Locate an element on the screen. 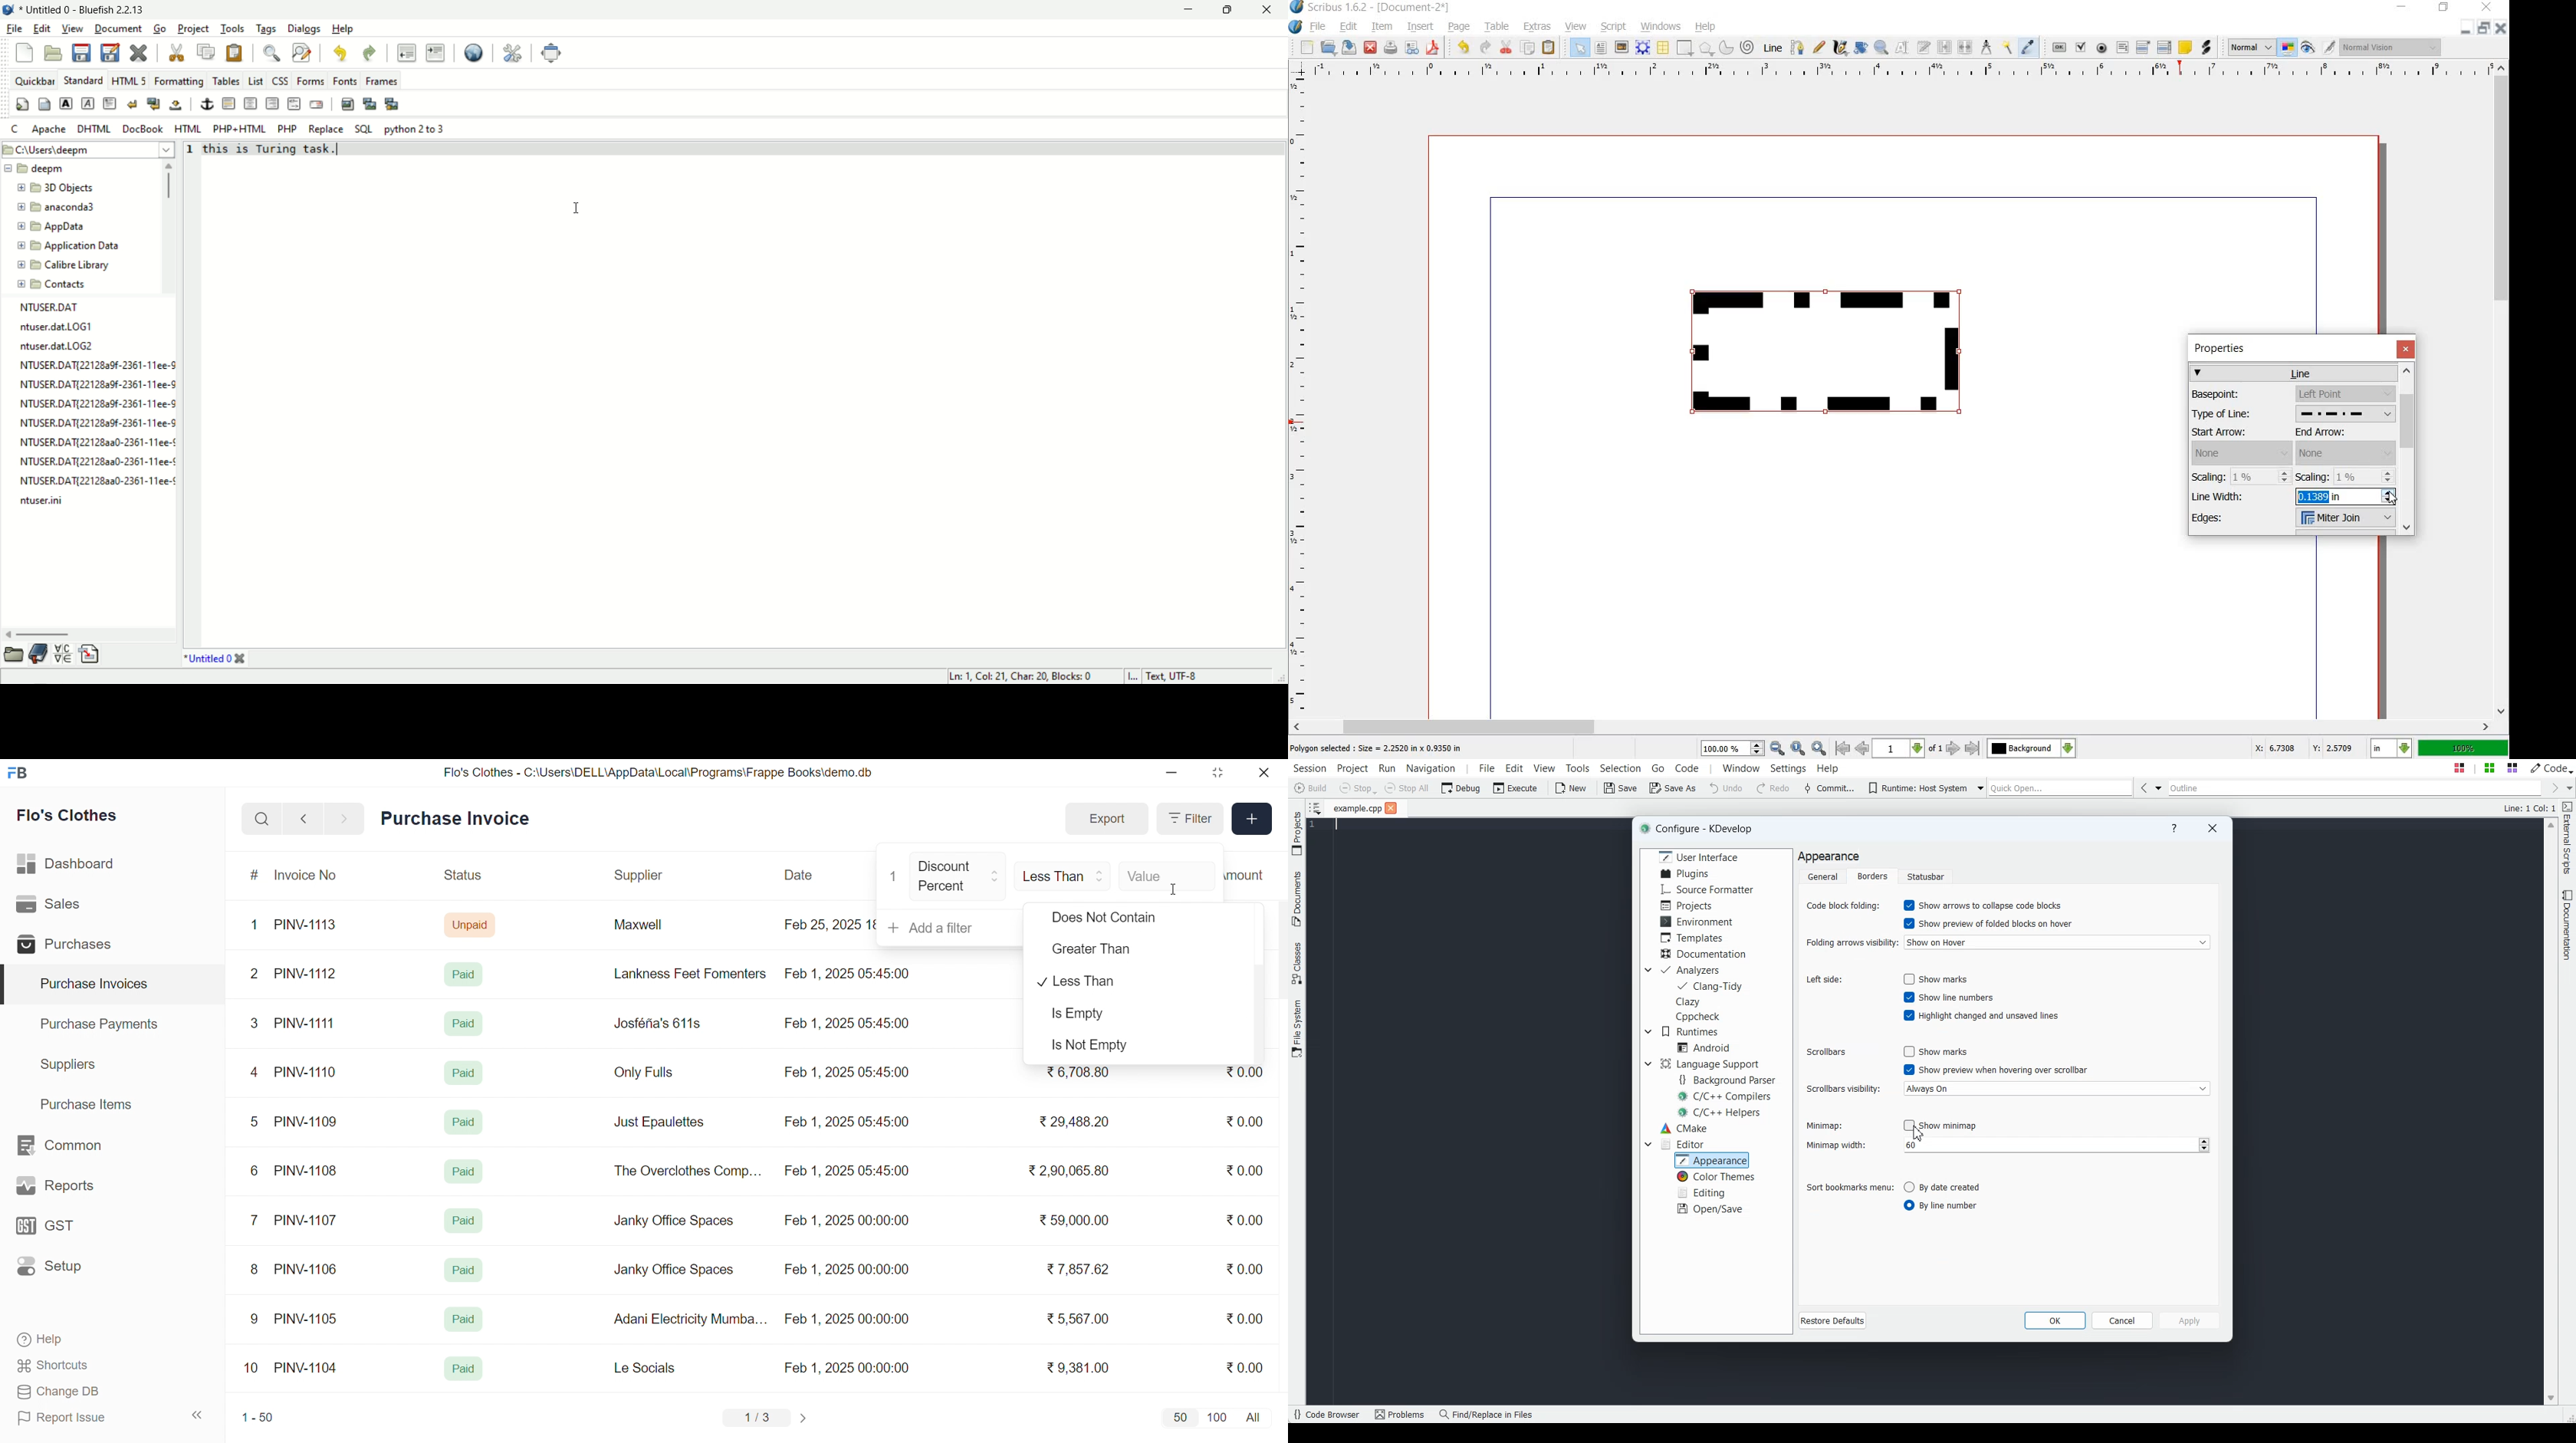 This screenshot has width=2576, height=1456. SAVE AS PDF is located at coordinates (1435, 48).